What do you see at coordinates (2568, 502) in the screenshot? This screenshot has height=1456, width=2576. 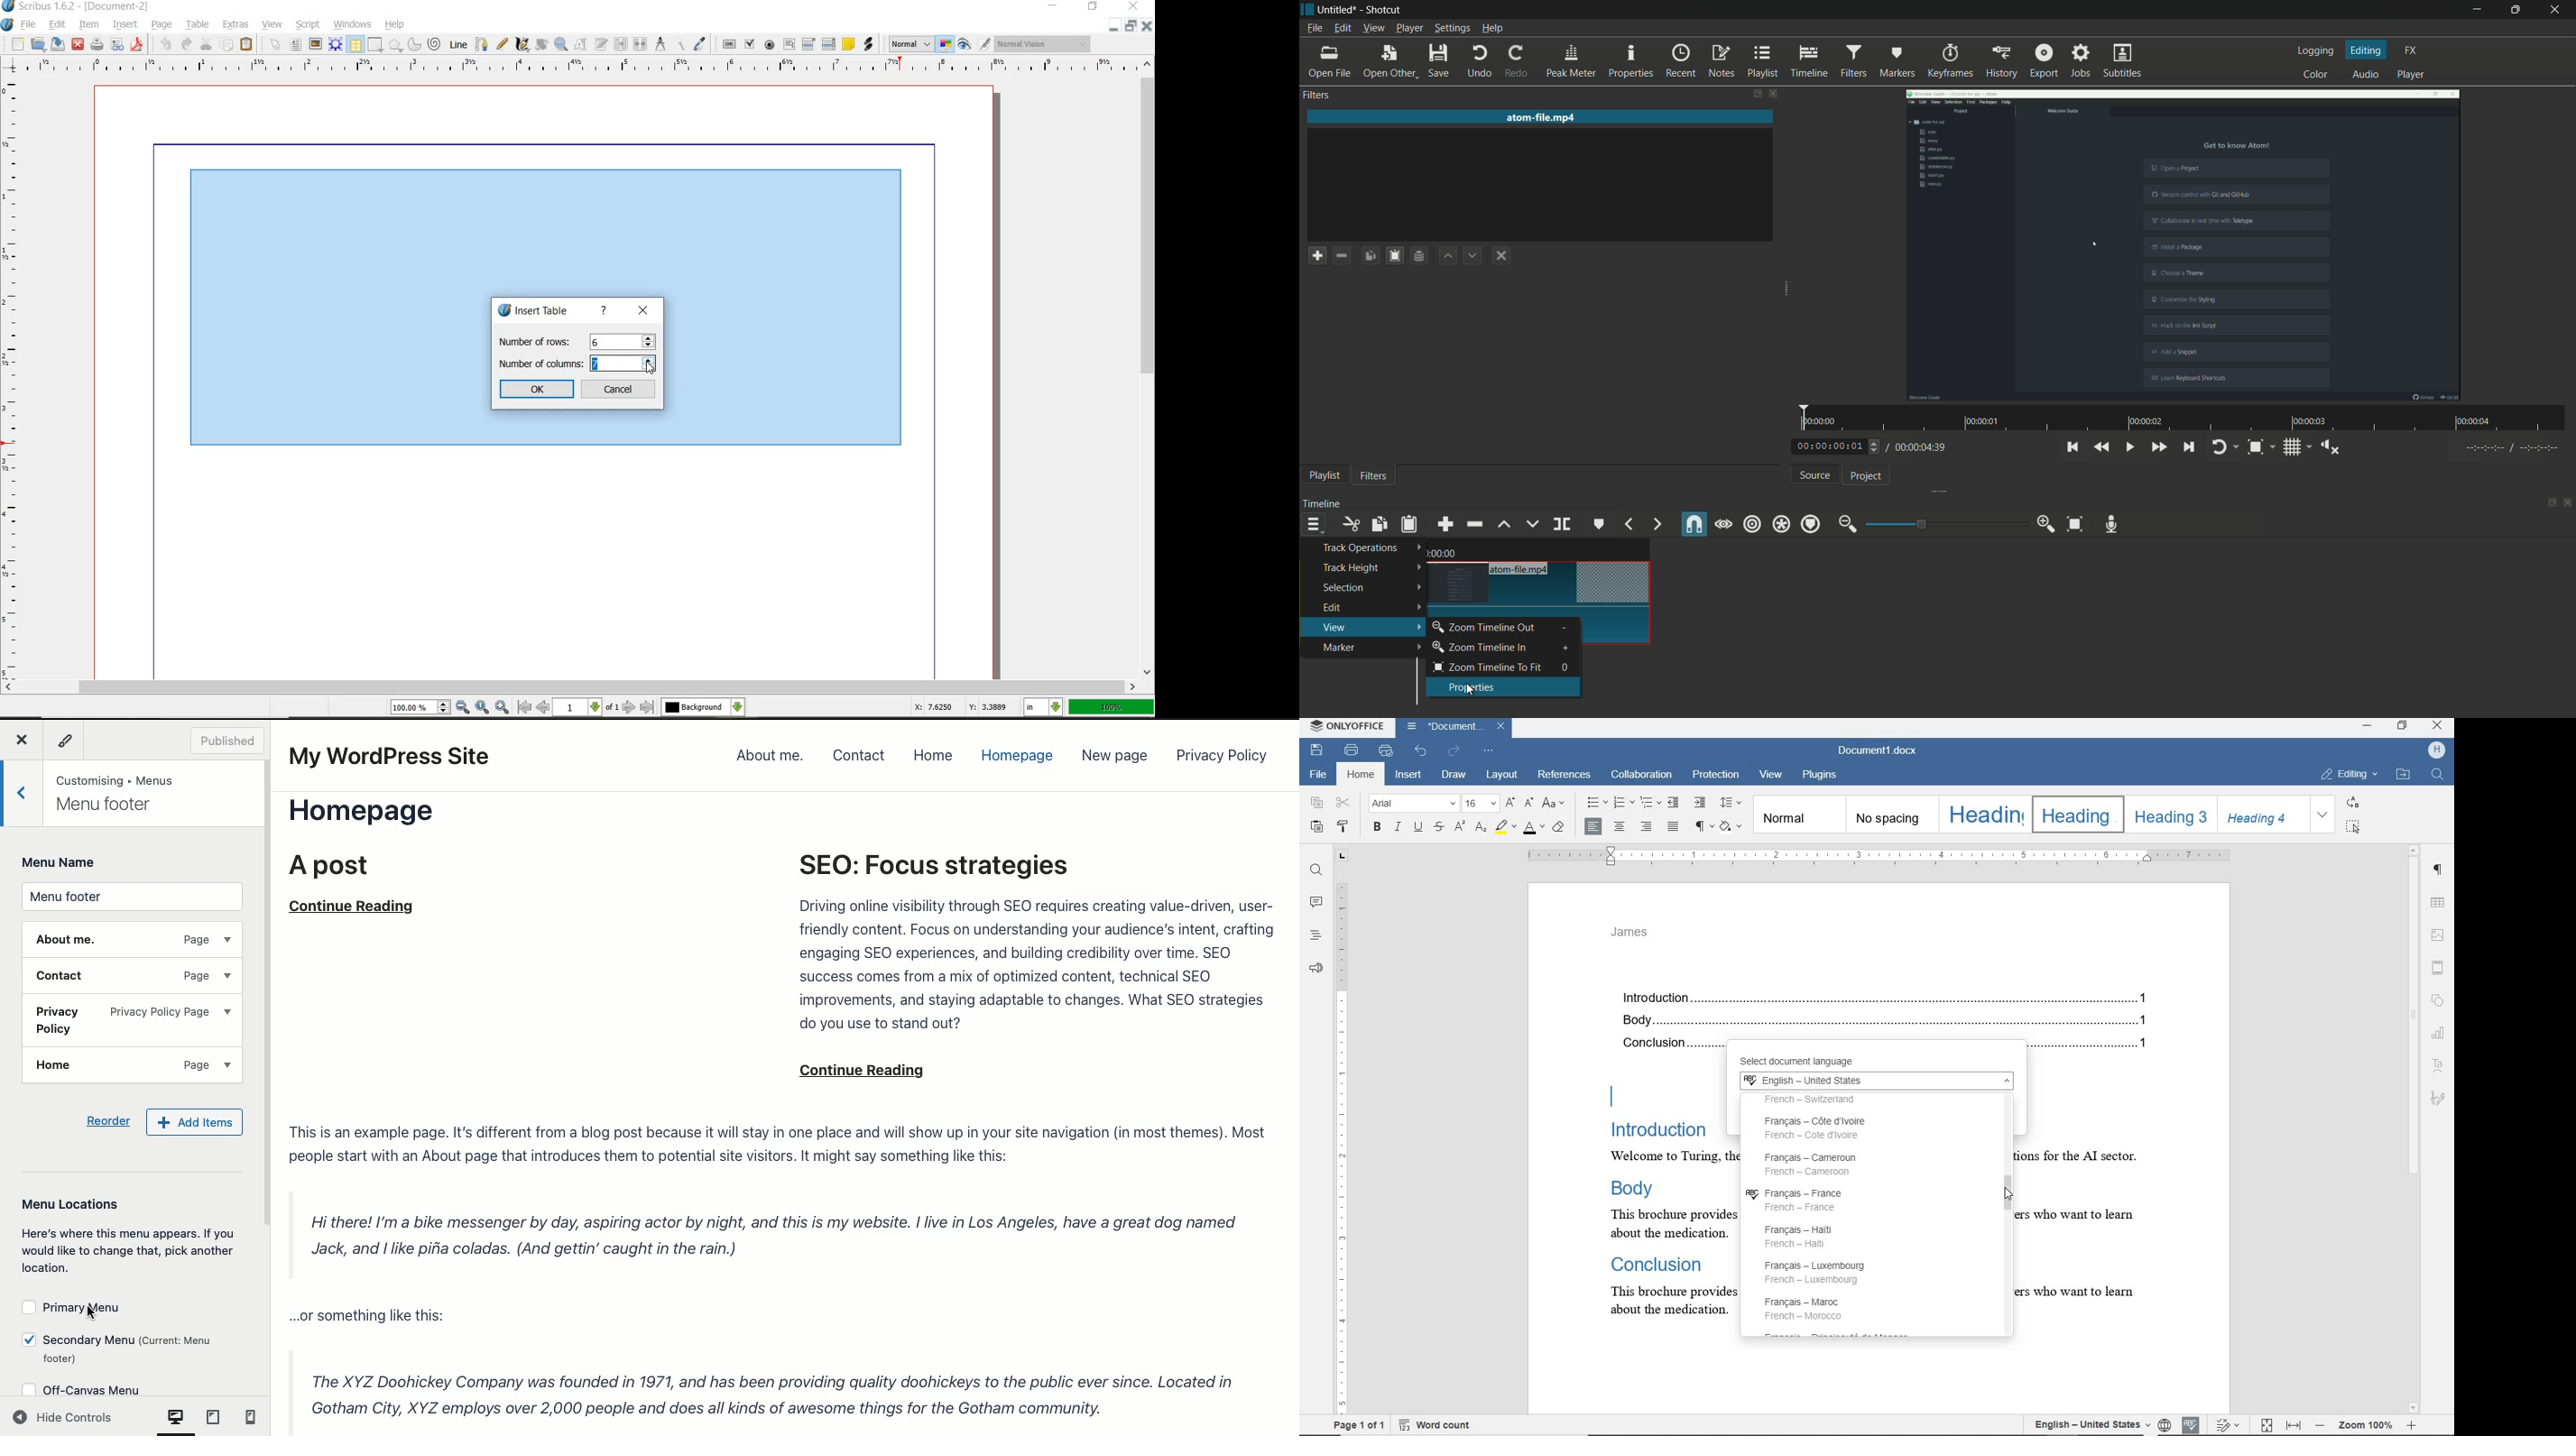 I see `close timeline` at bounding box center [2568, 502].